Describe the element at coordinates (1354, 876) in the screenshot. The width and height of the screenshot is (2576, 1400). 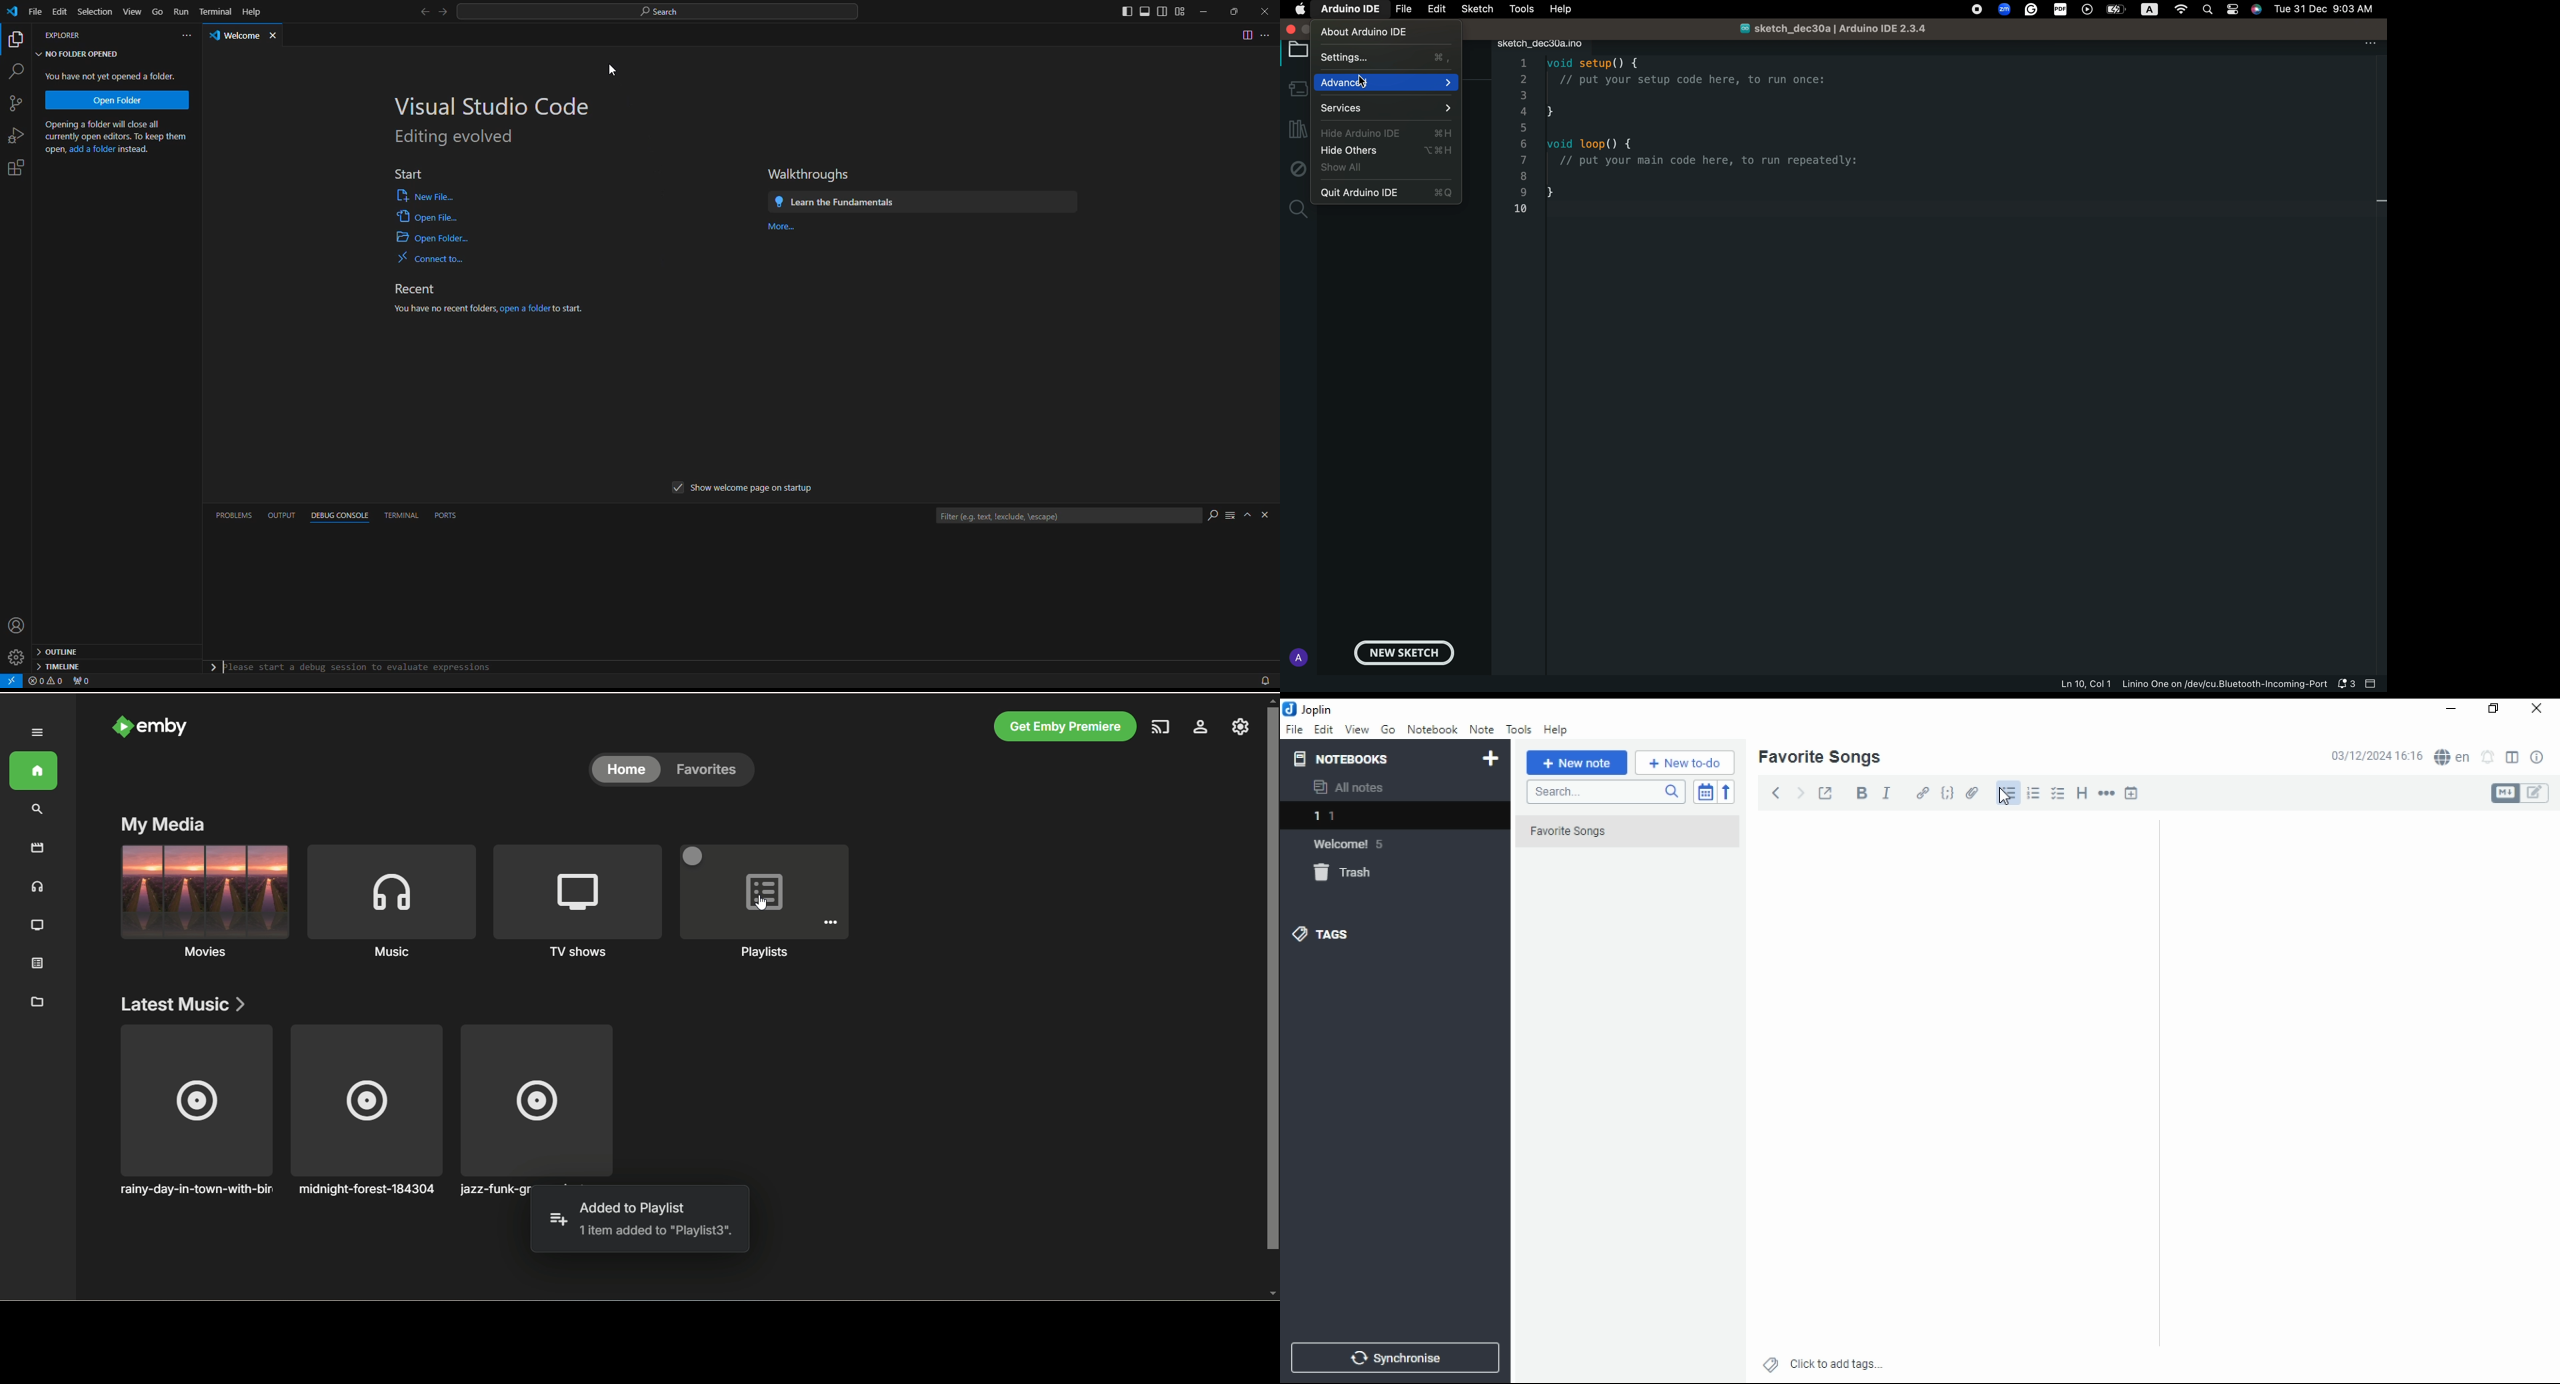
I see `trash` at that location.